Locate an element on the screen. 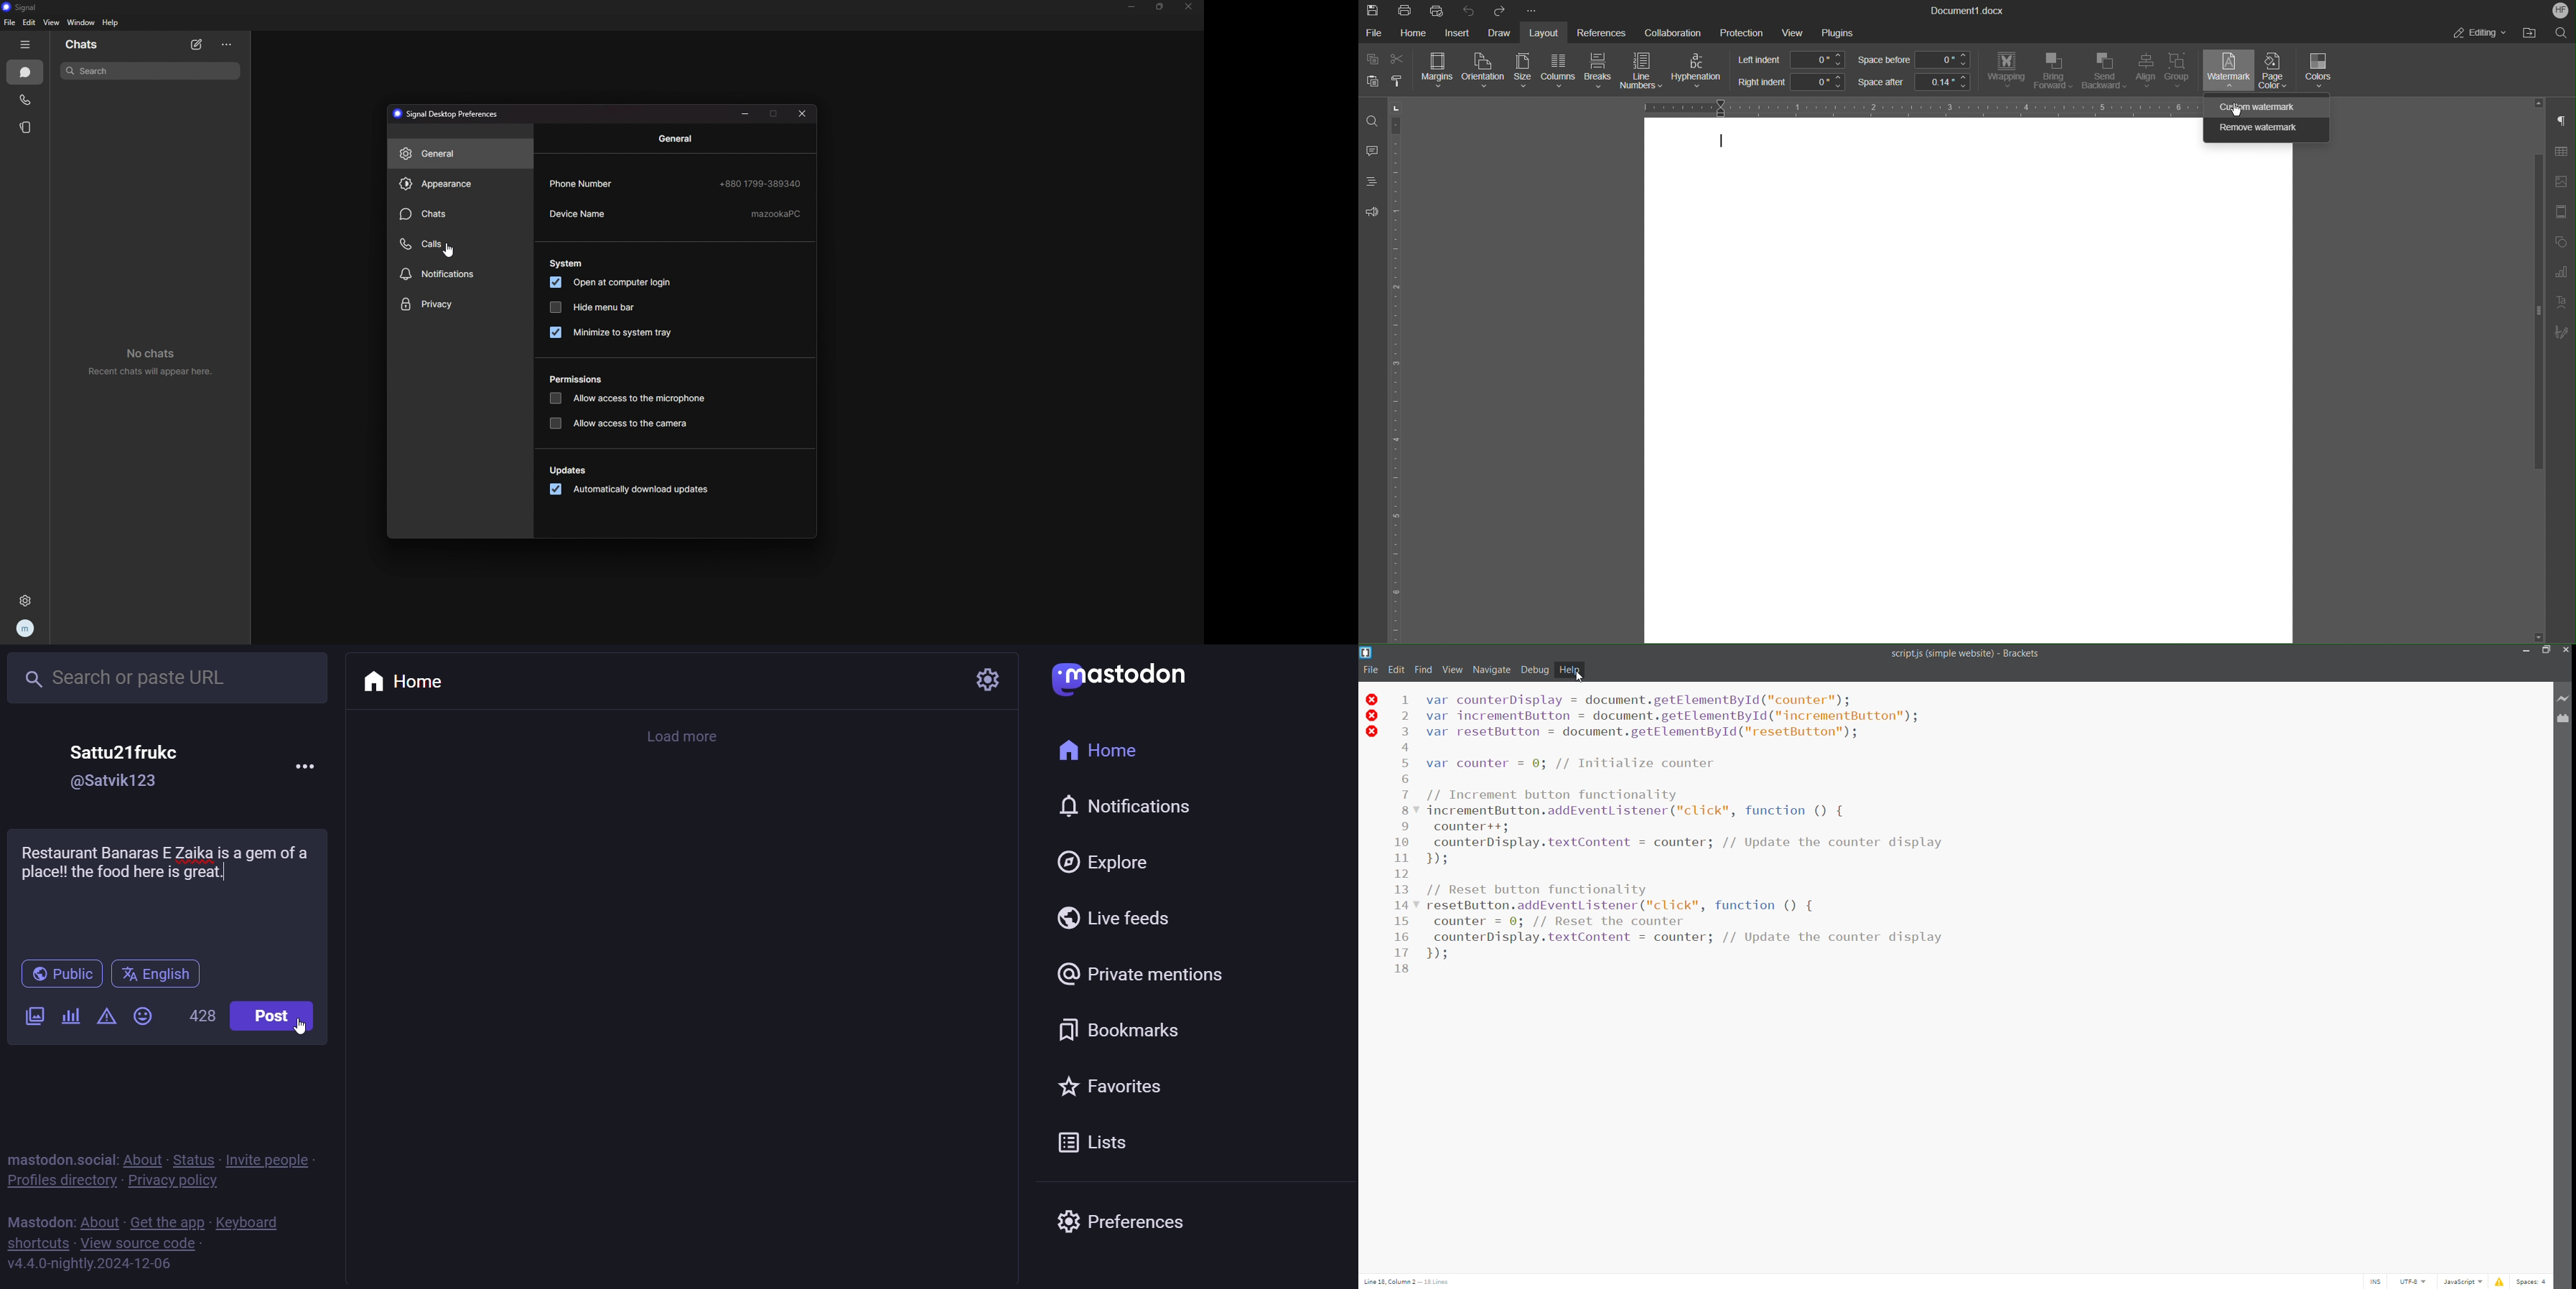 The width and height of the screenshot is (2576, 1316). edit is located at coordinates (1395, 669).